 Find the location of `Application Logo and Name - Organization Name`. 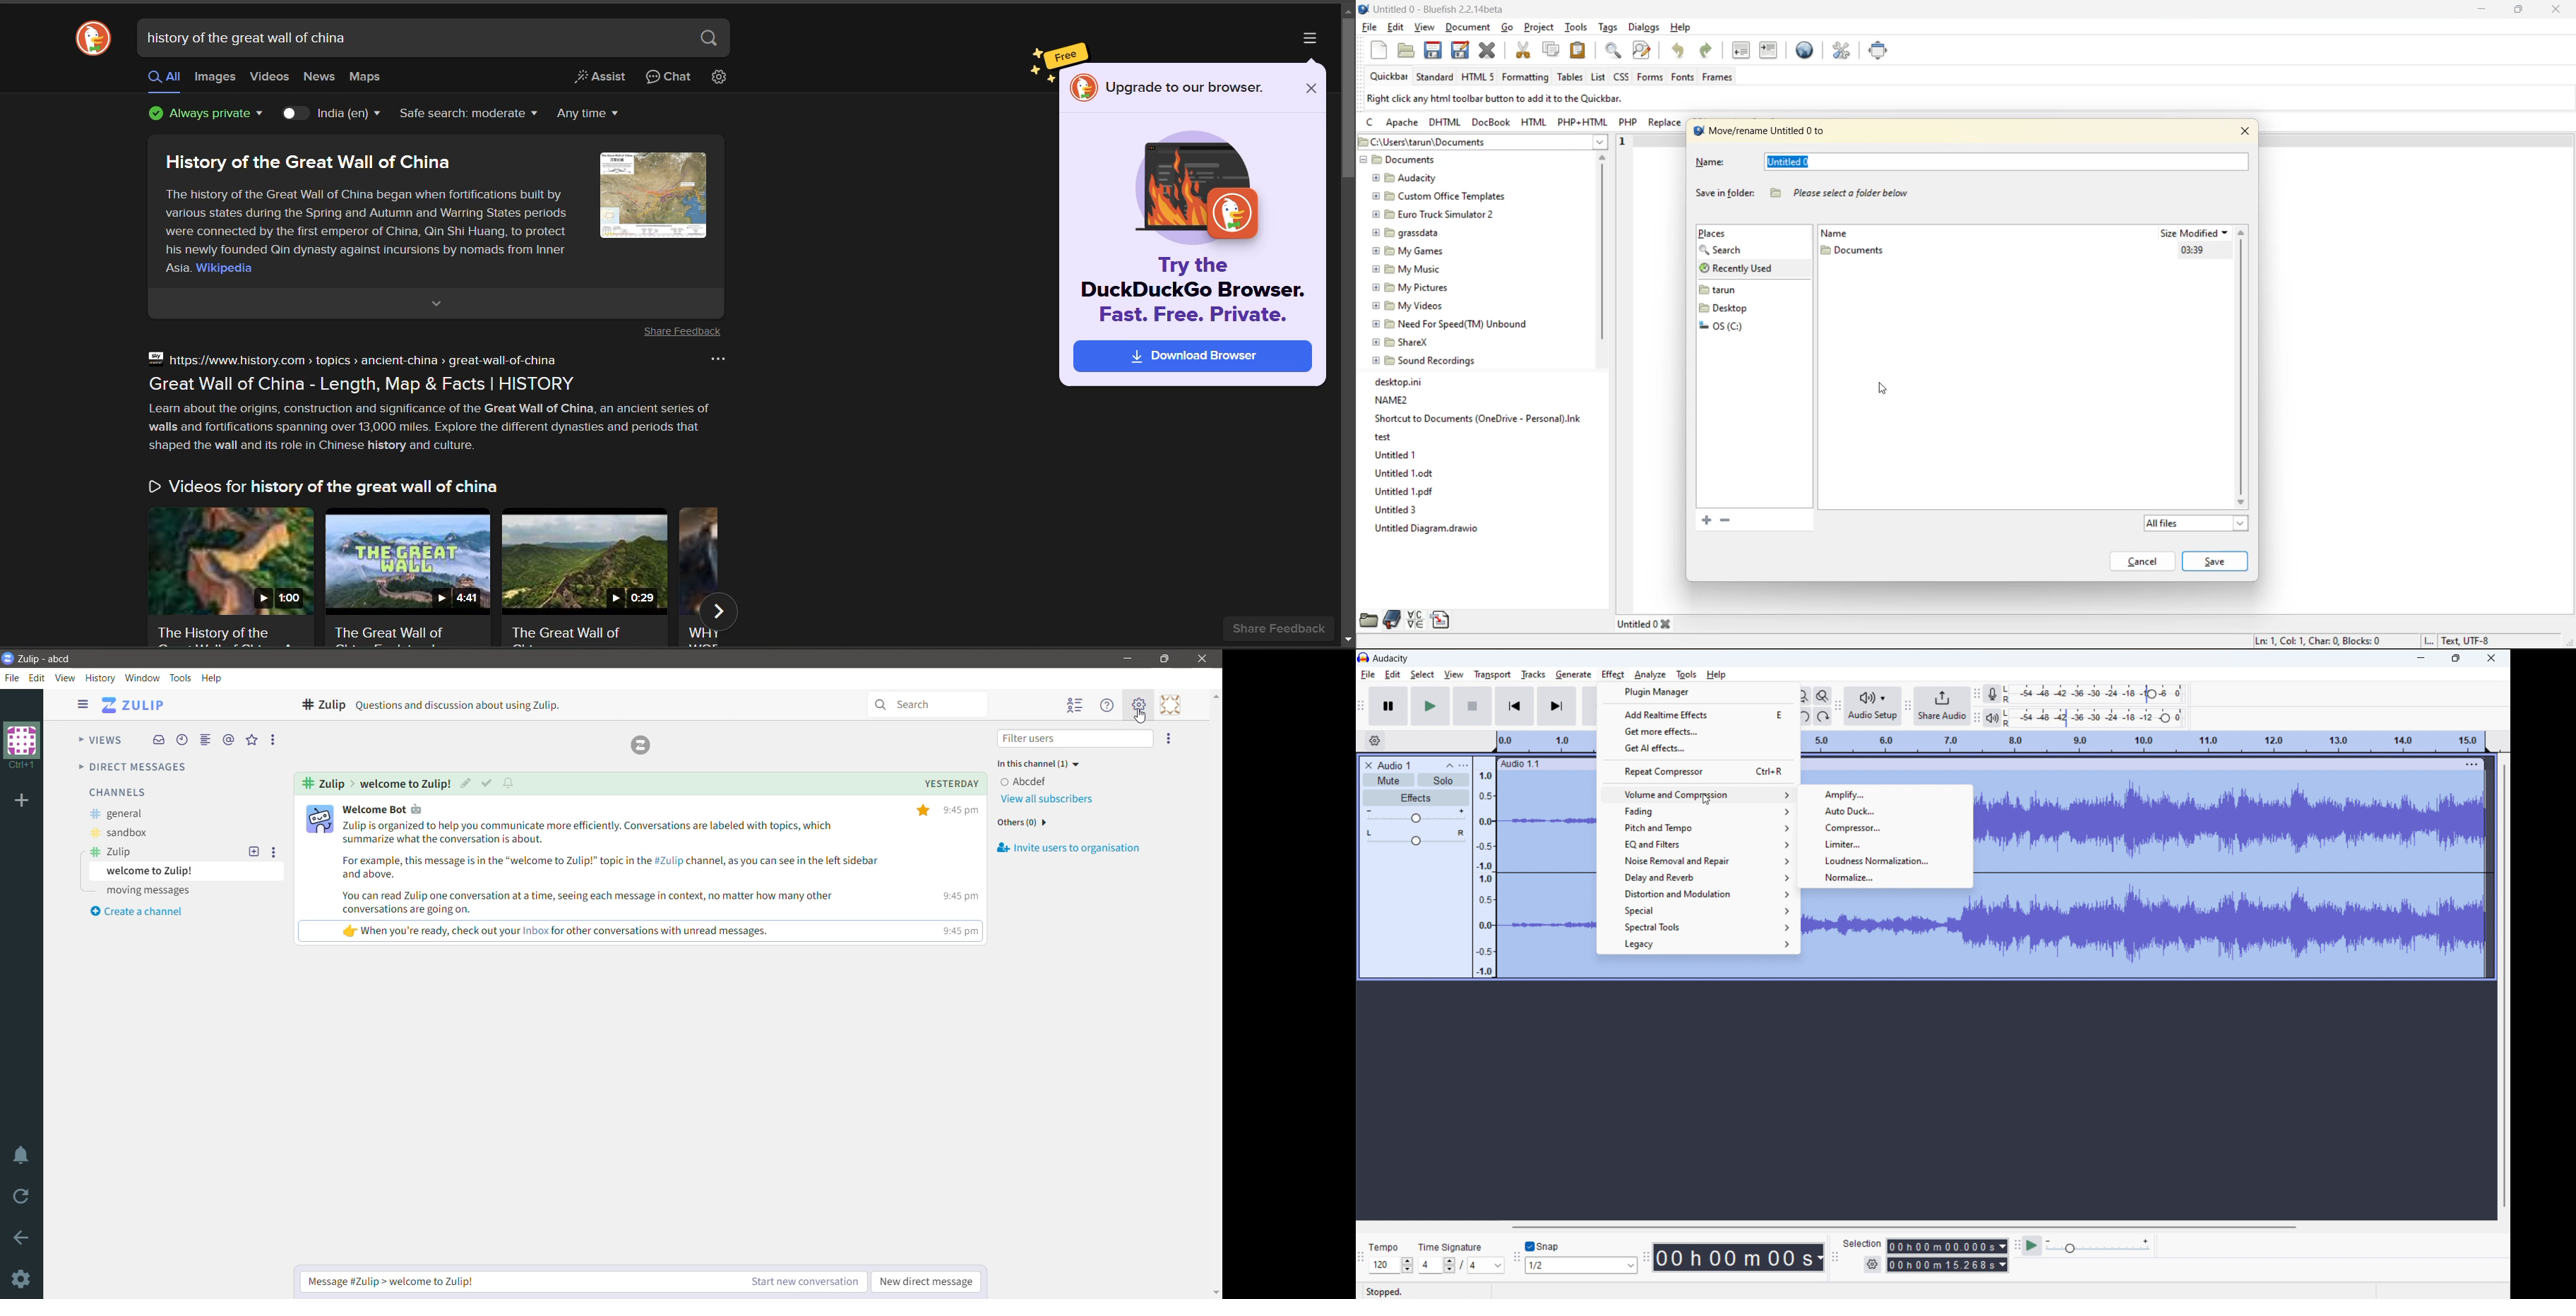

Application Logo and Name - Organization Name is located at coordinates (43, 658).